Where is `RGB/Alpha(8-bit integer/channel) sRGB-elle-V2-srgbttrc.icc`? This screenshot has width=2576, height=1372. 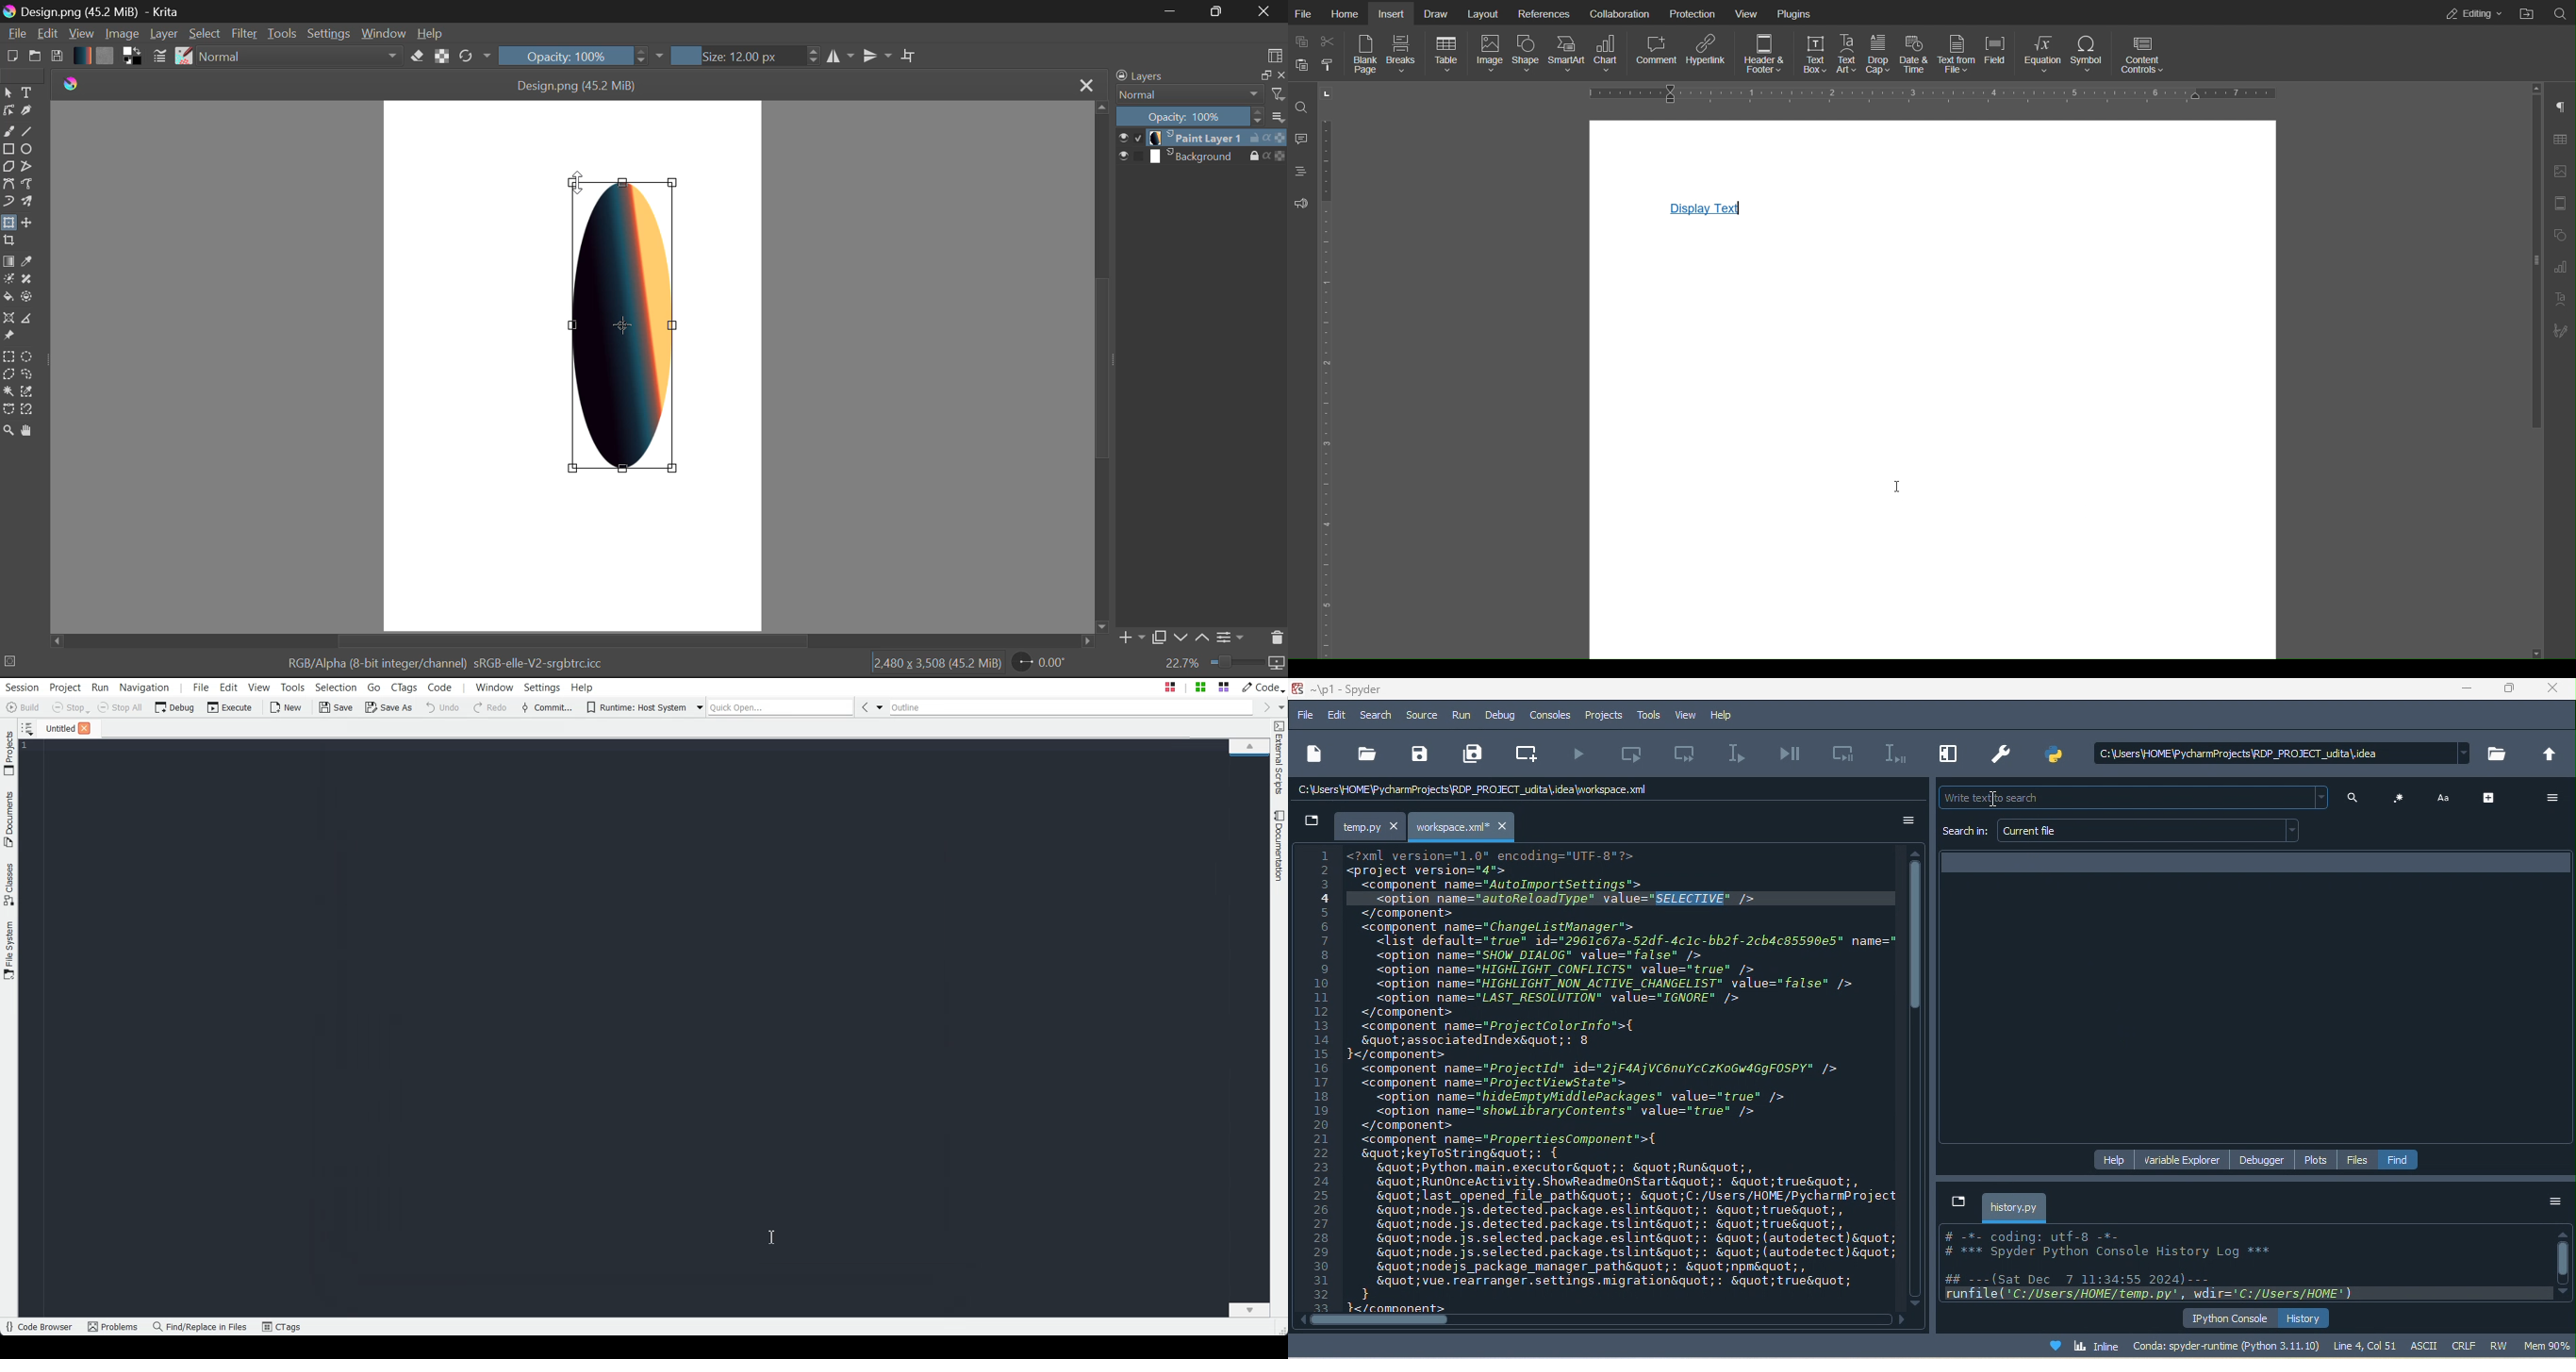
RGB/Alpha(8-bit integer/channel) sRGB-elle-V2-srgbttrc.icc is located at coordinates (443, 667).